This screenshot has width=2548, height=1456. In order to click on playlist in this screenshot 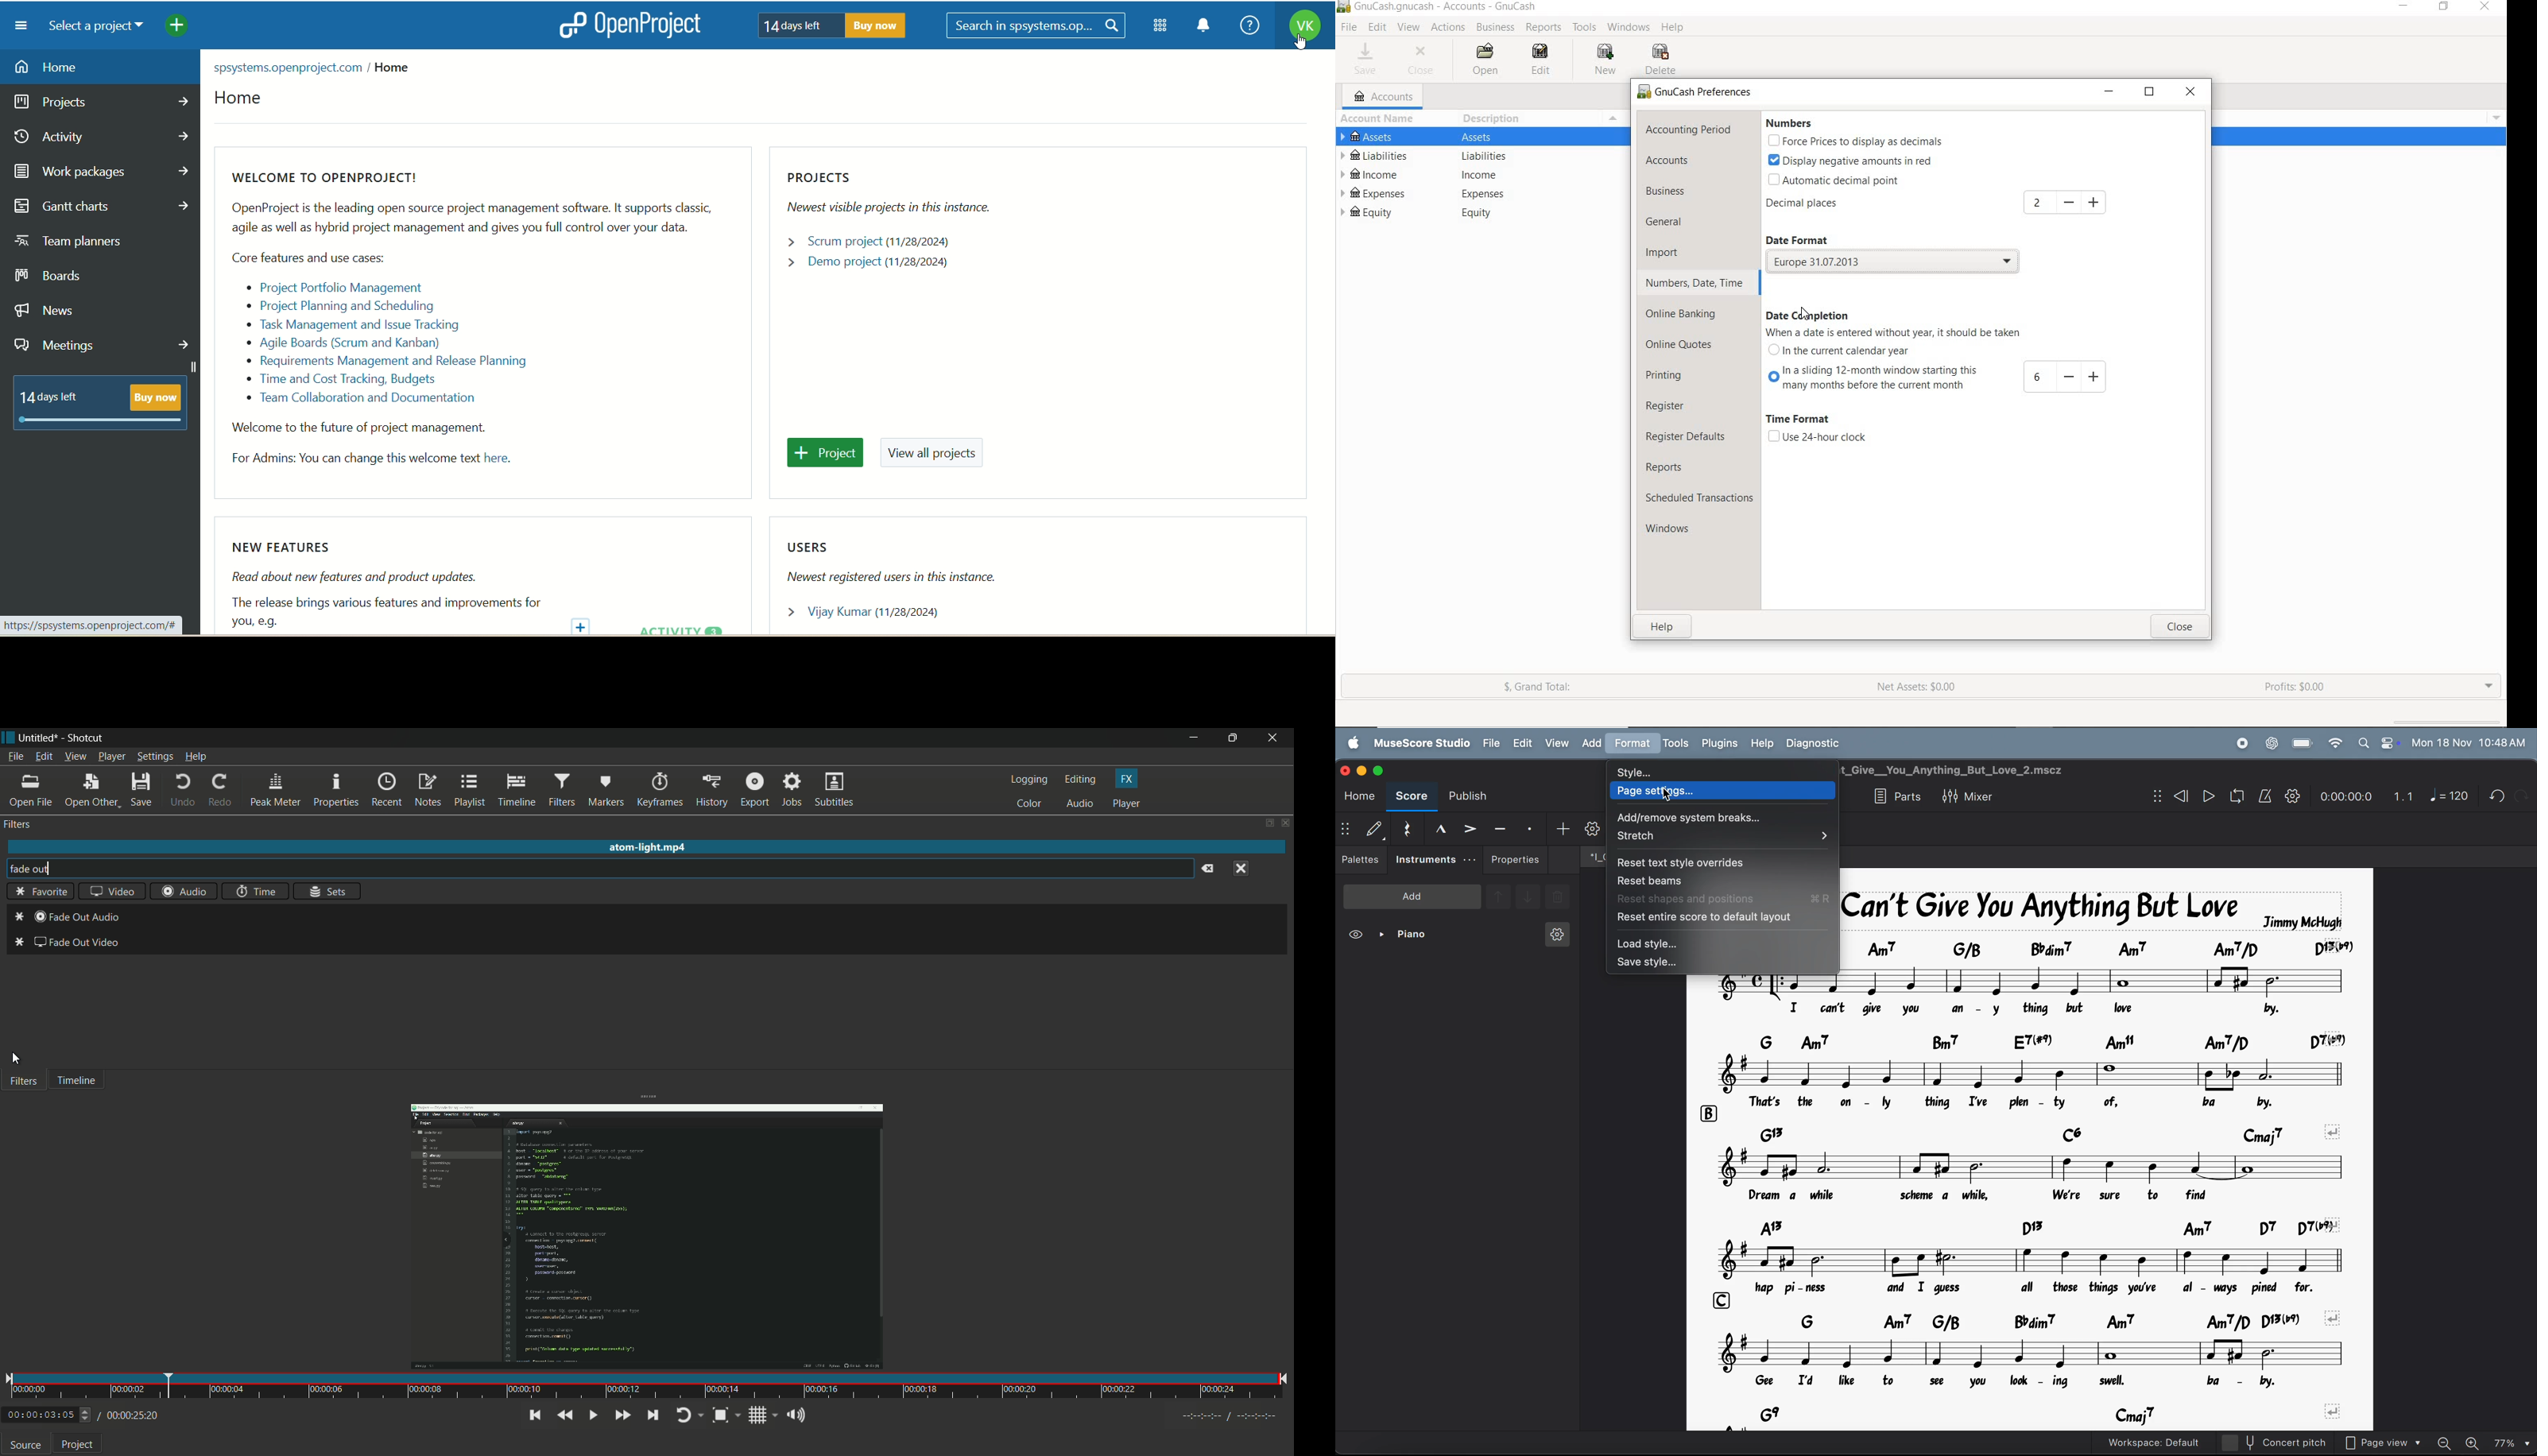, I will do `click(472, 791)`.